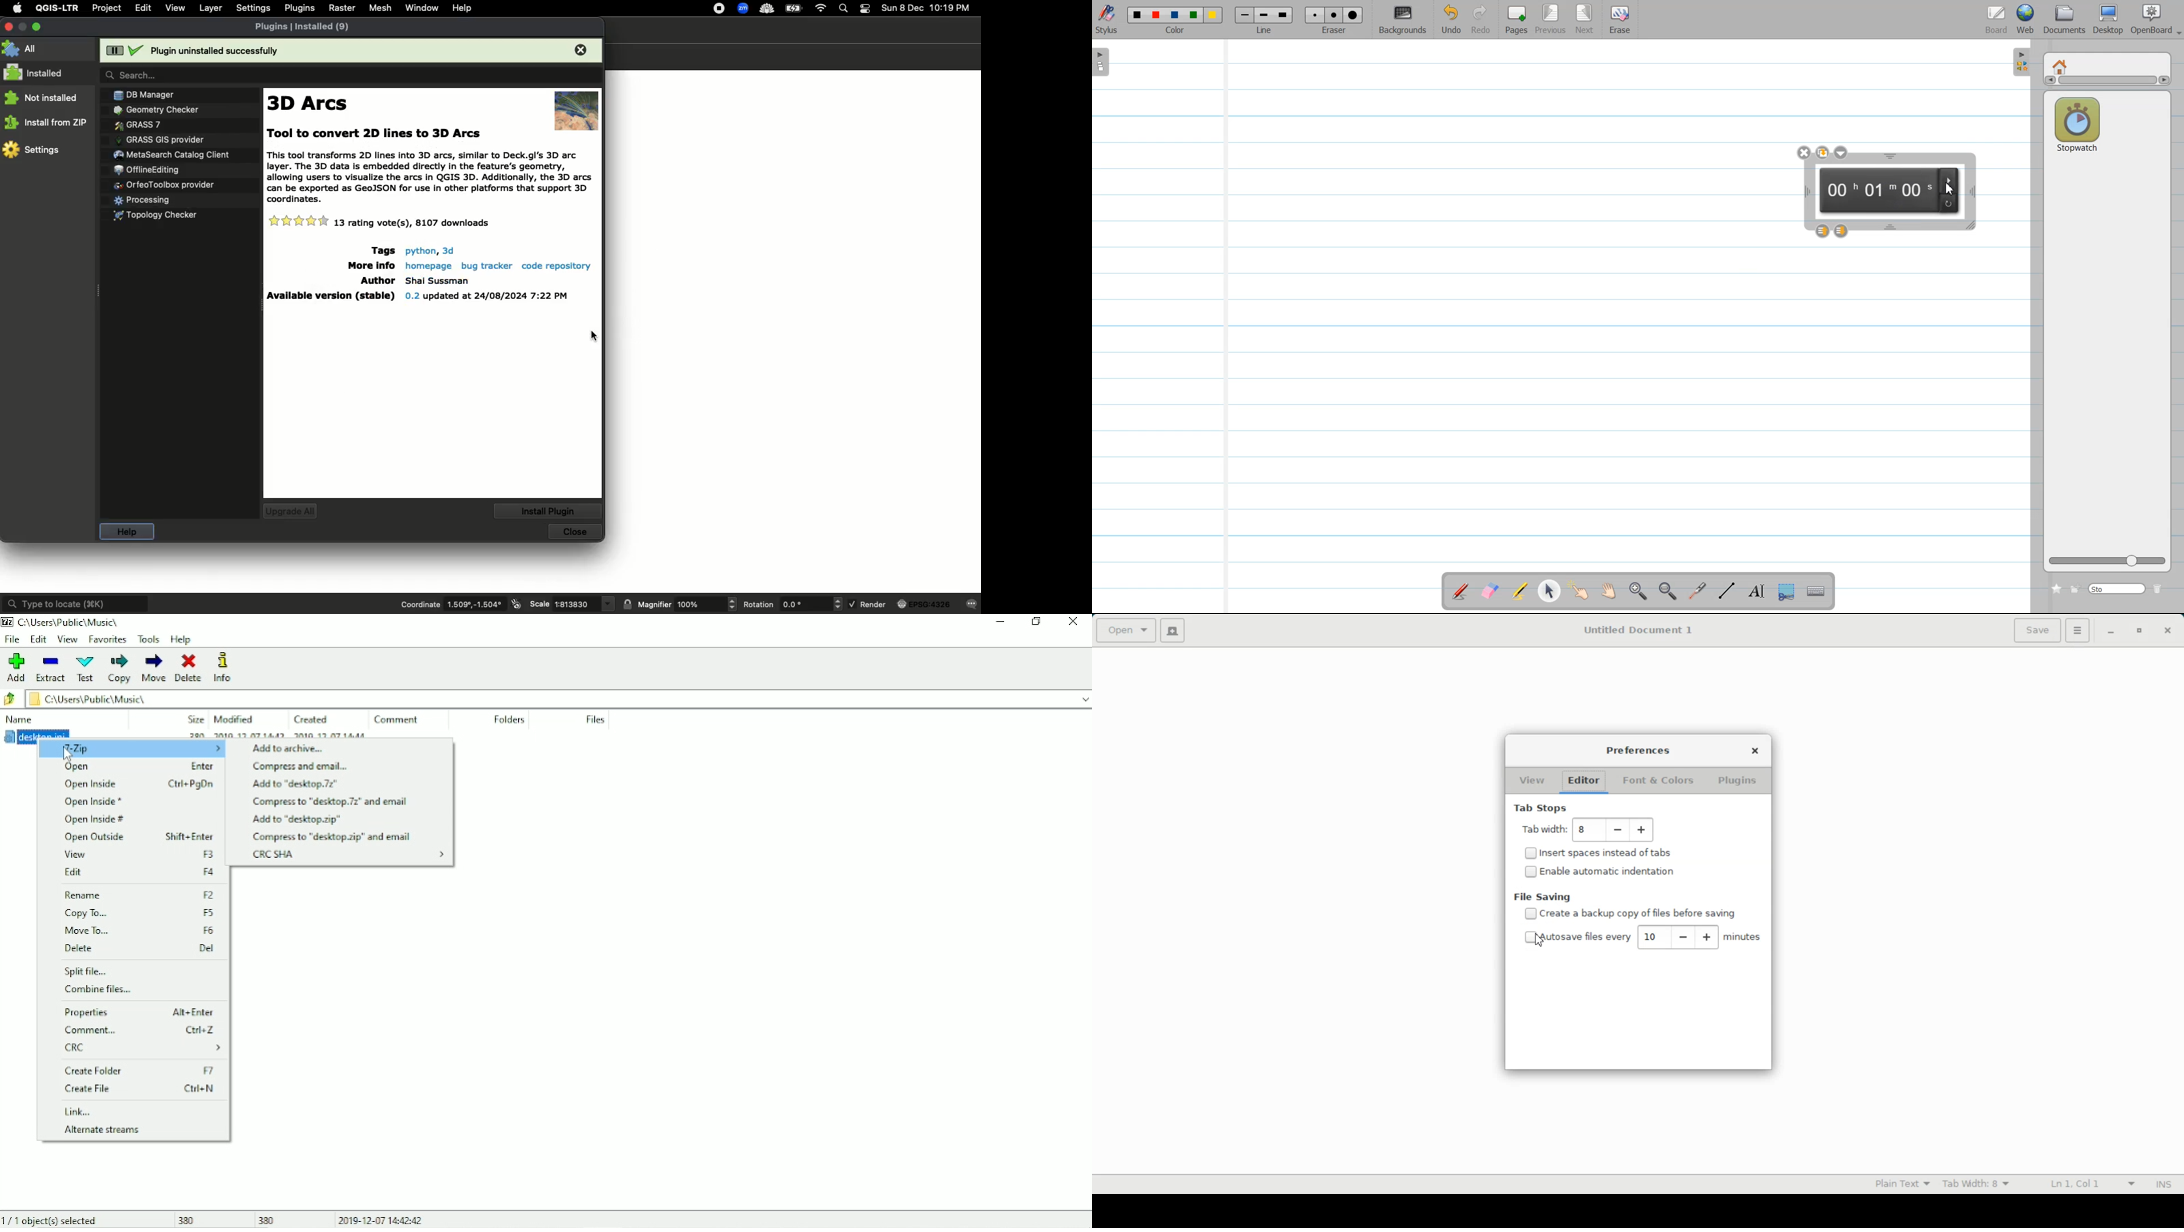 This screenshot has width=2184, height=1232. What do you see at coordinates (1618, 831) in the screenshot?
I see `Decrease` at bounding box center [1618, 831].